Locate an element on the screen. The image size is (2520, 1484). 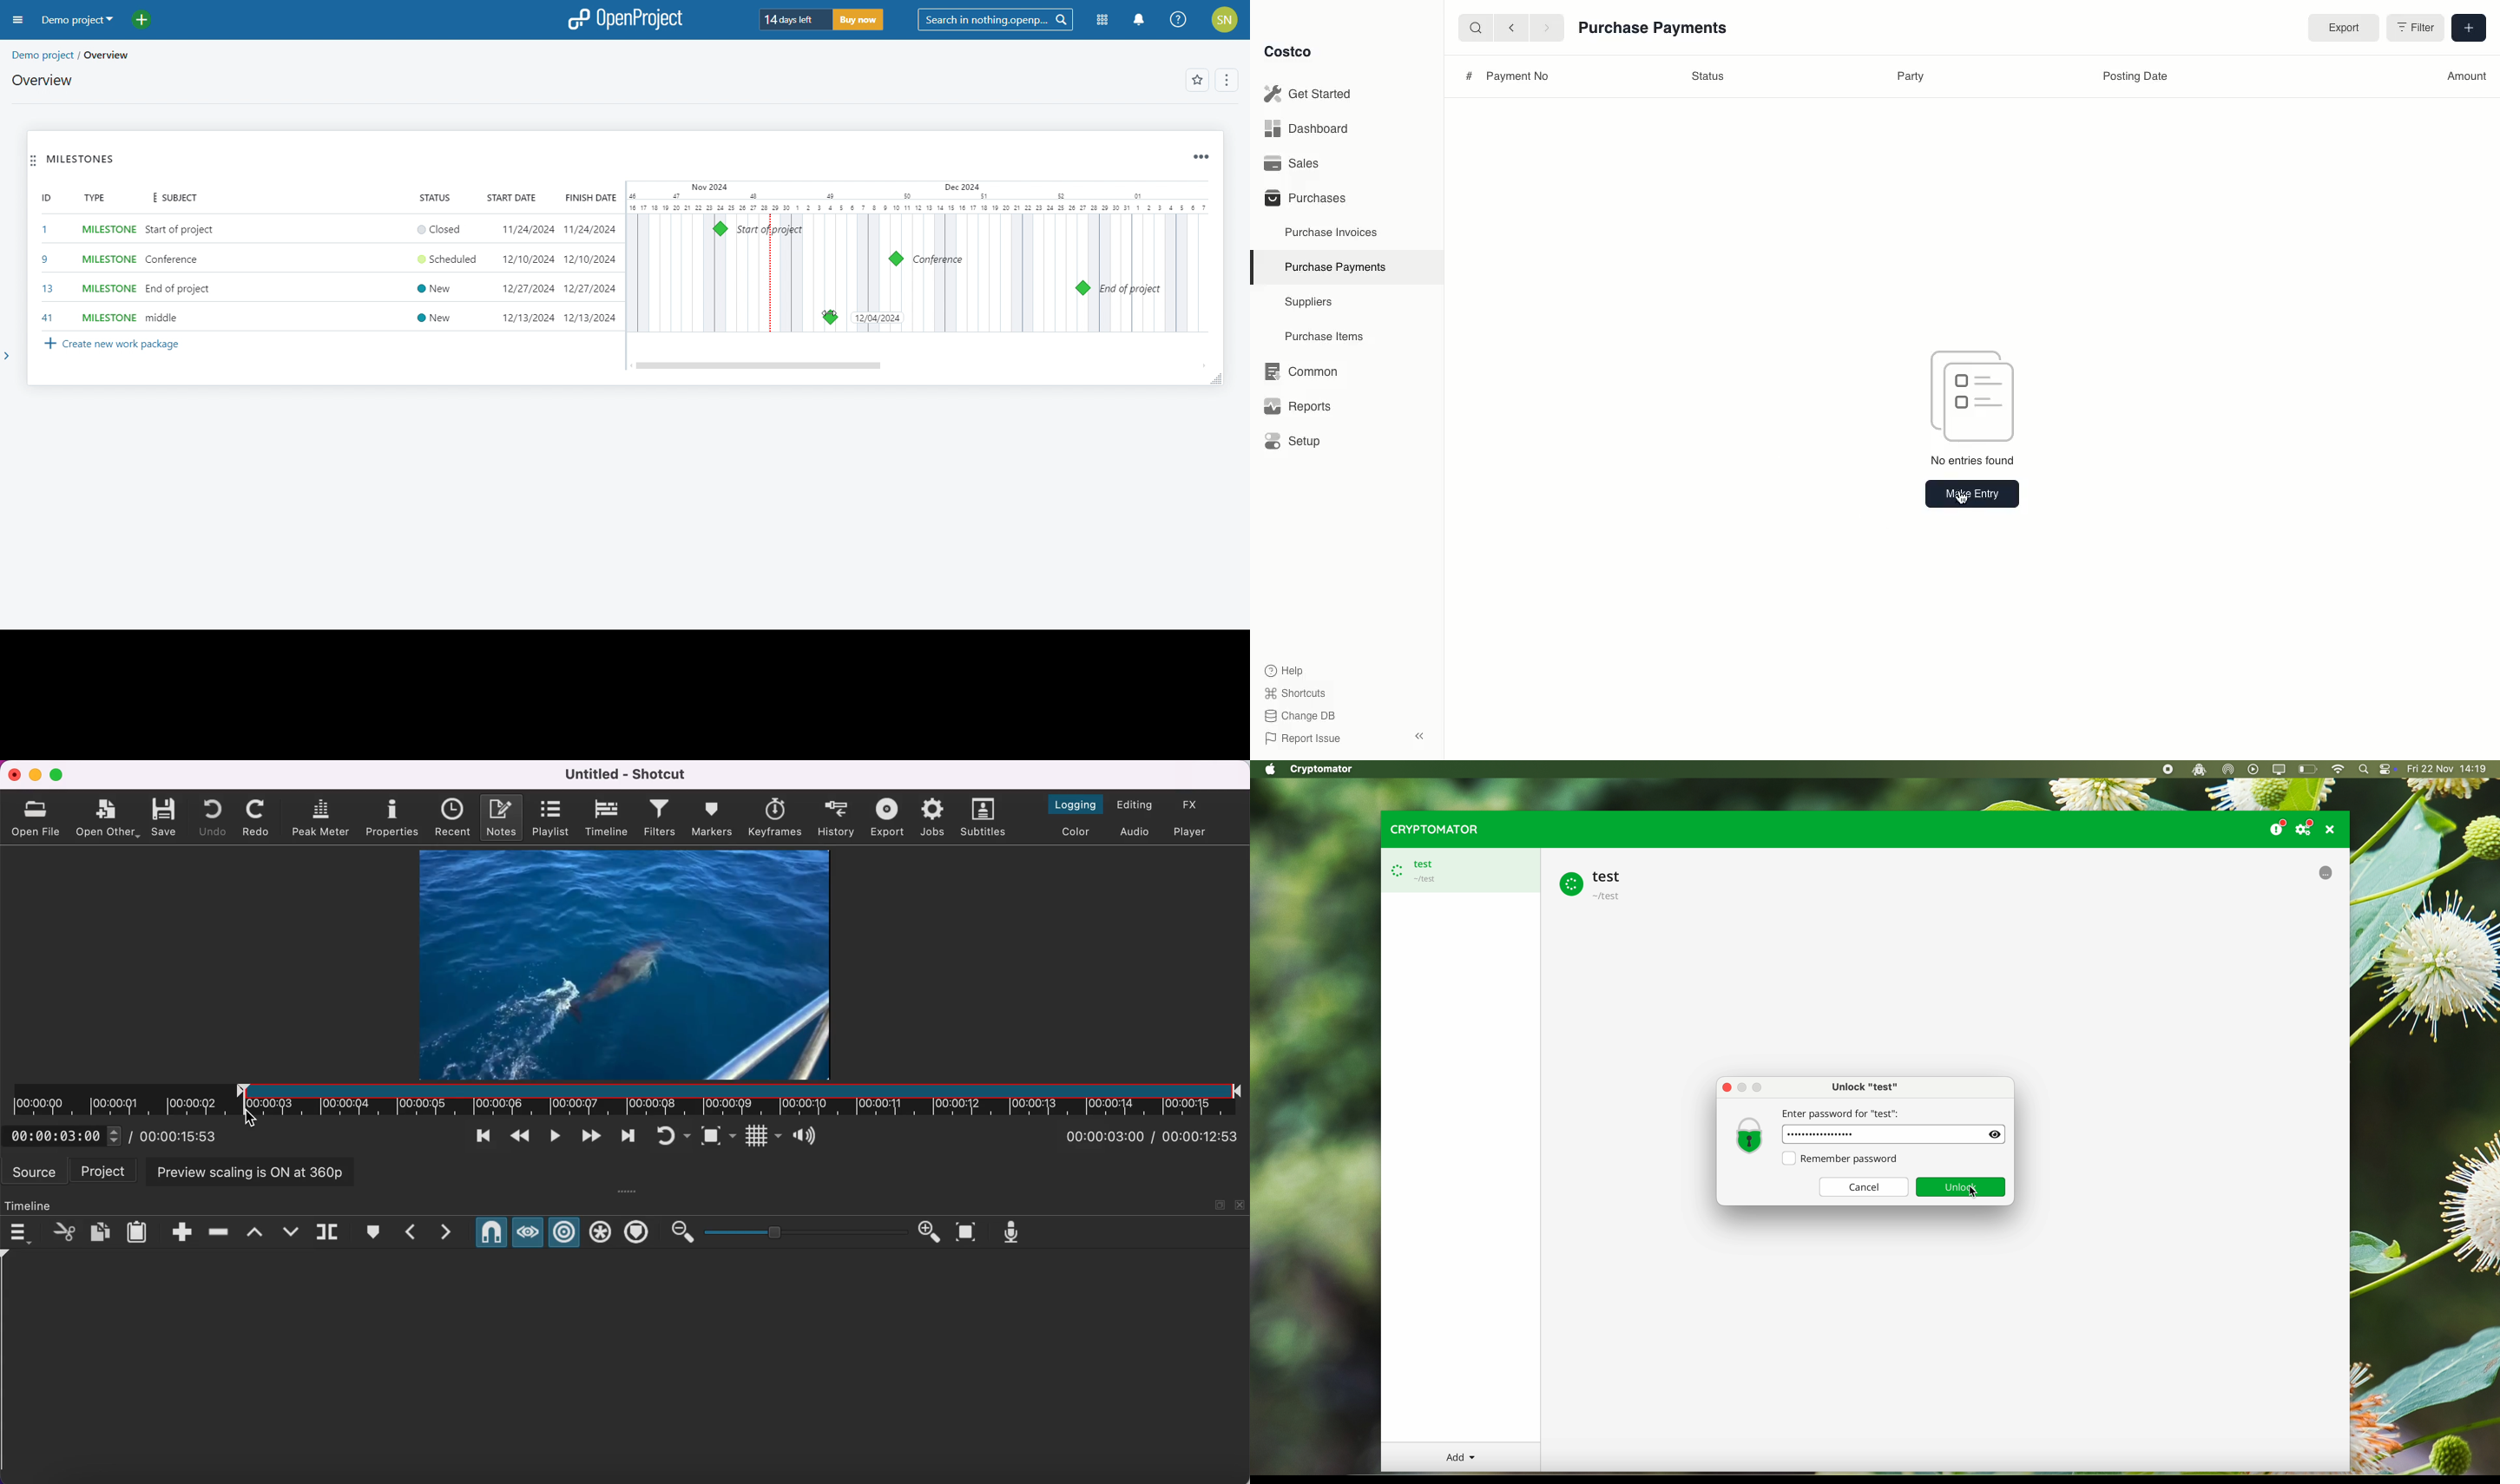
Add is located at coordinates (2467, 26).